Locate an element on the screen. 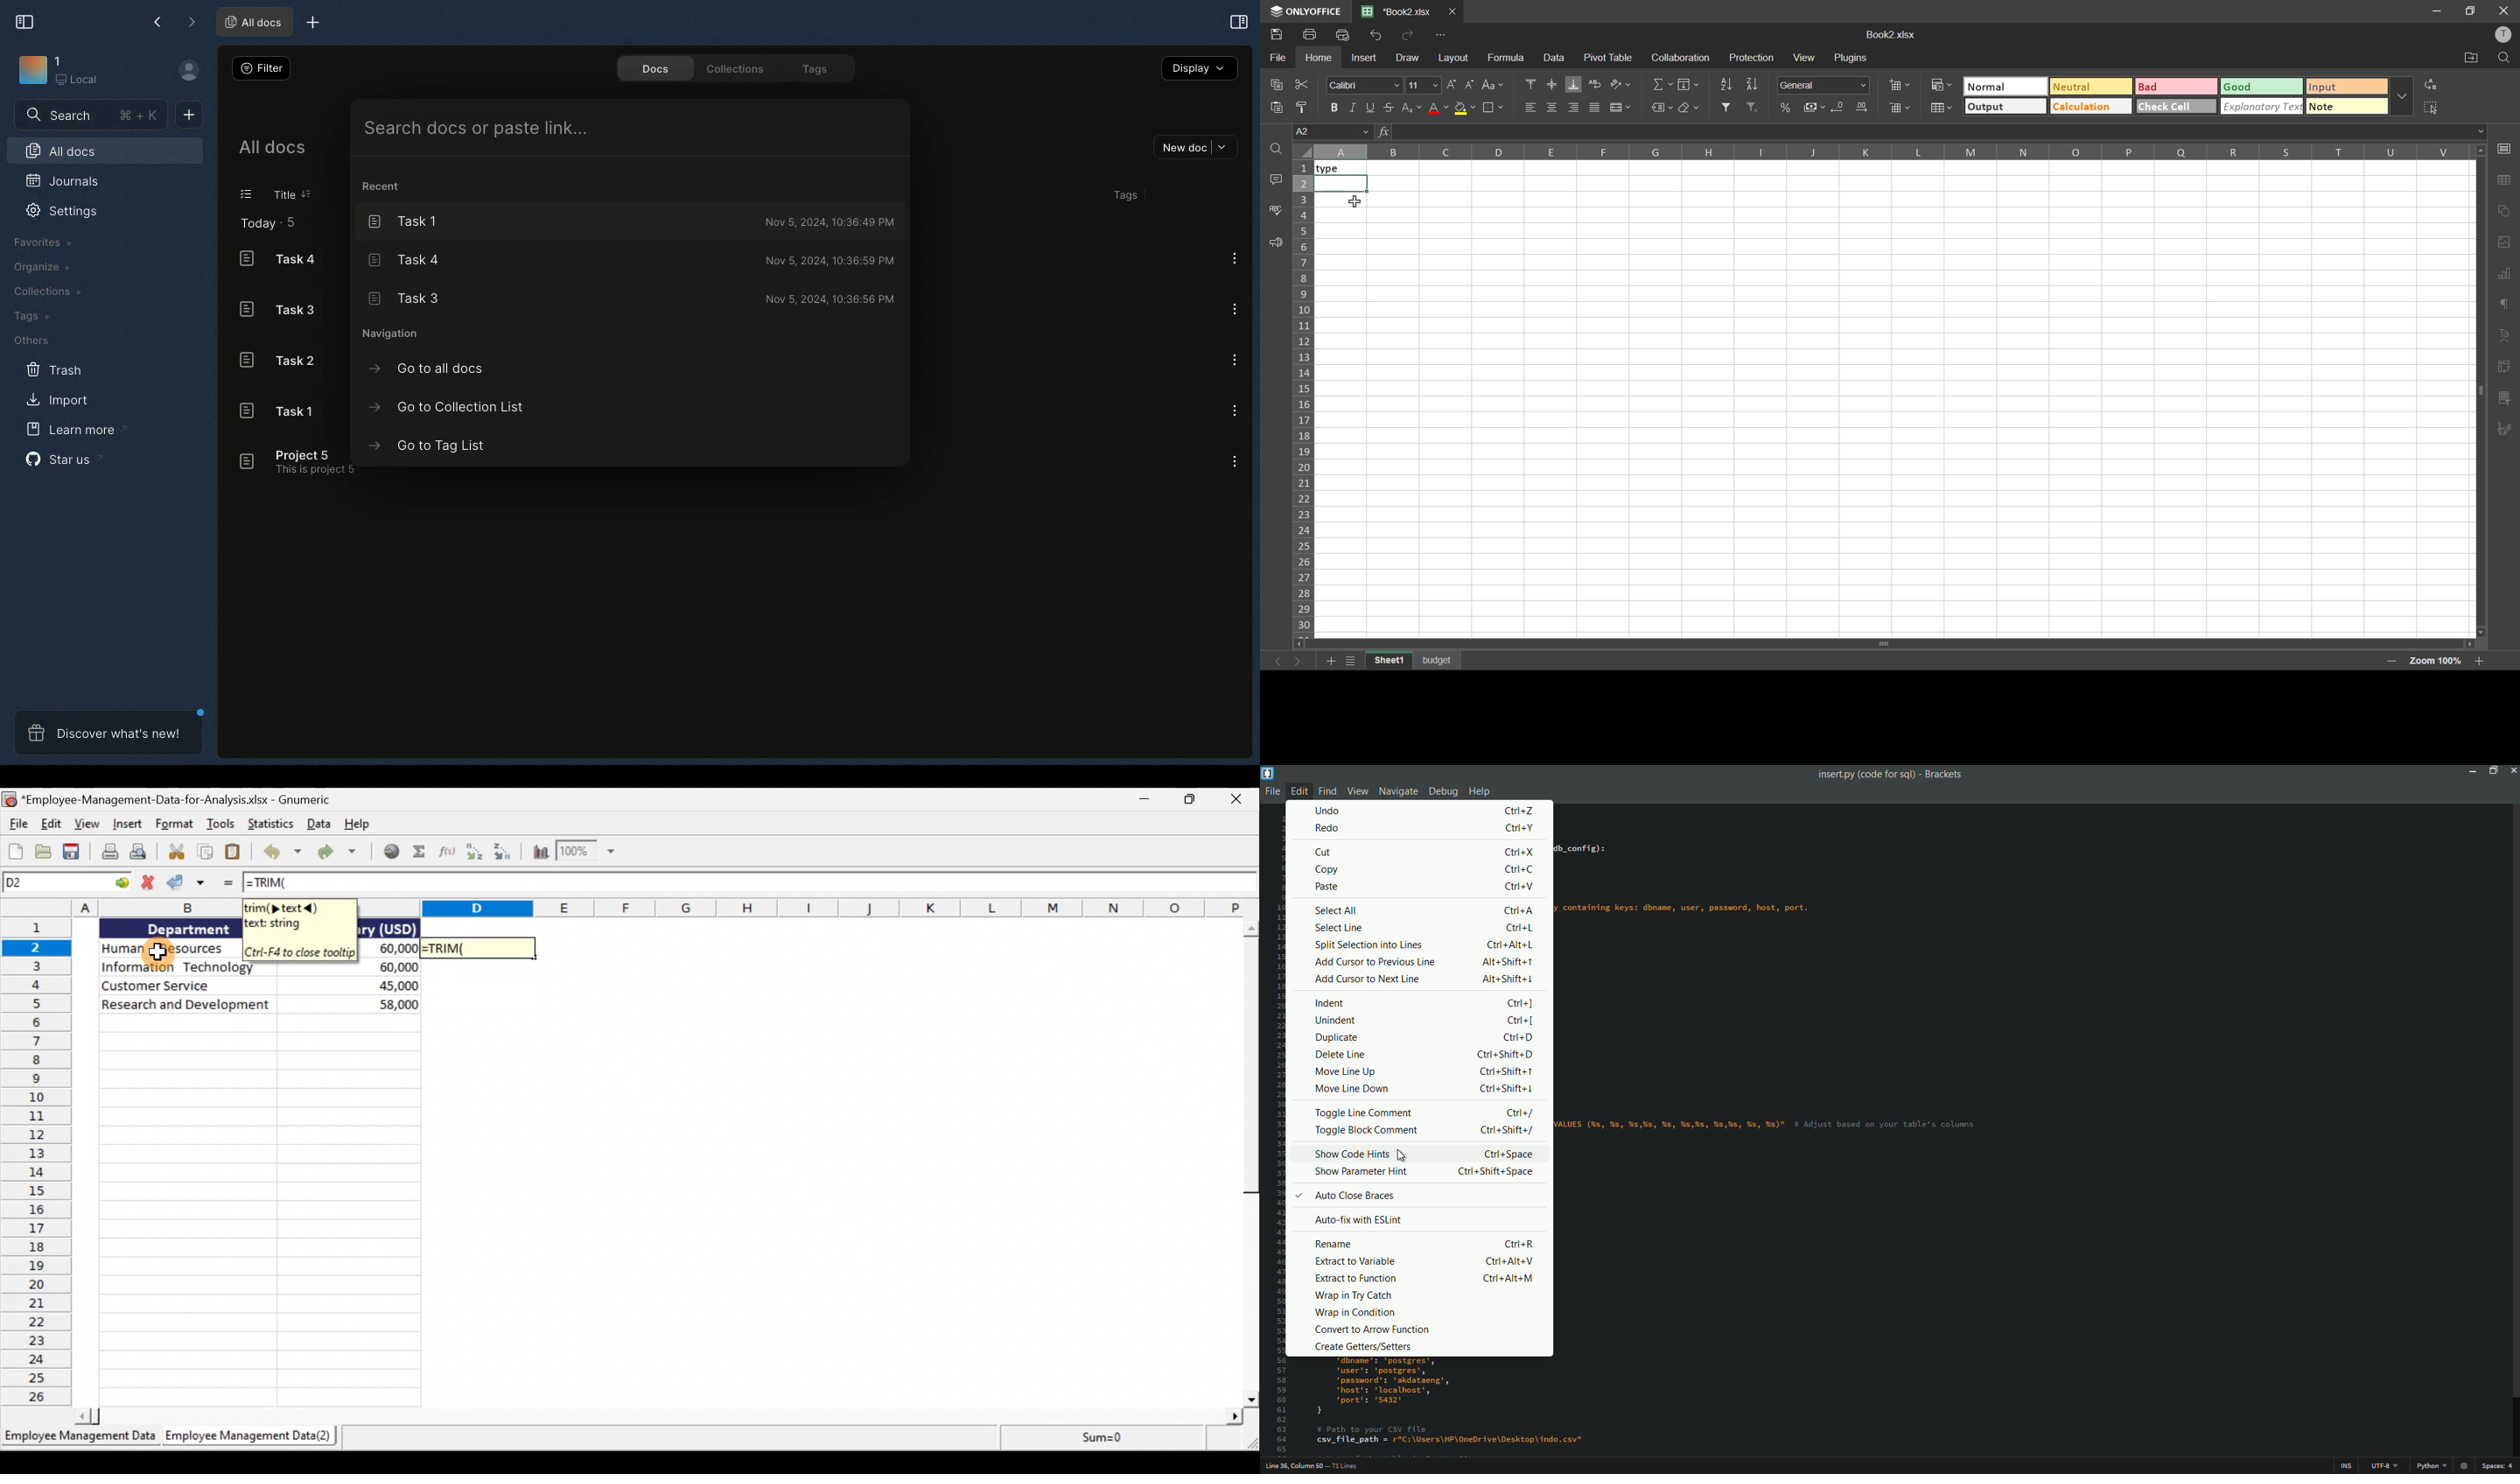  print is located at coordinates (1308, 36).